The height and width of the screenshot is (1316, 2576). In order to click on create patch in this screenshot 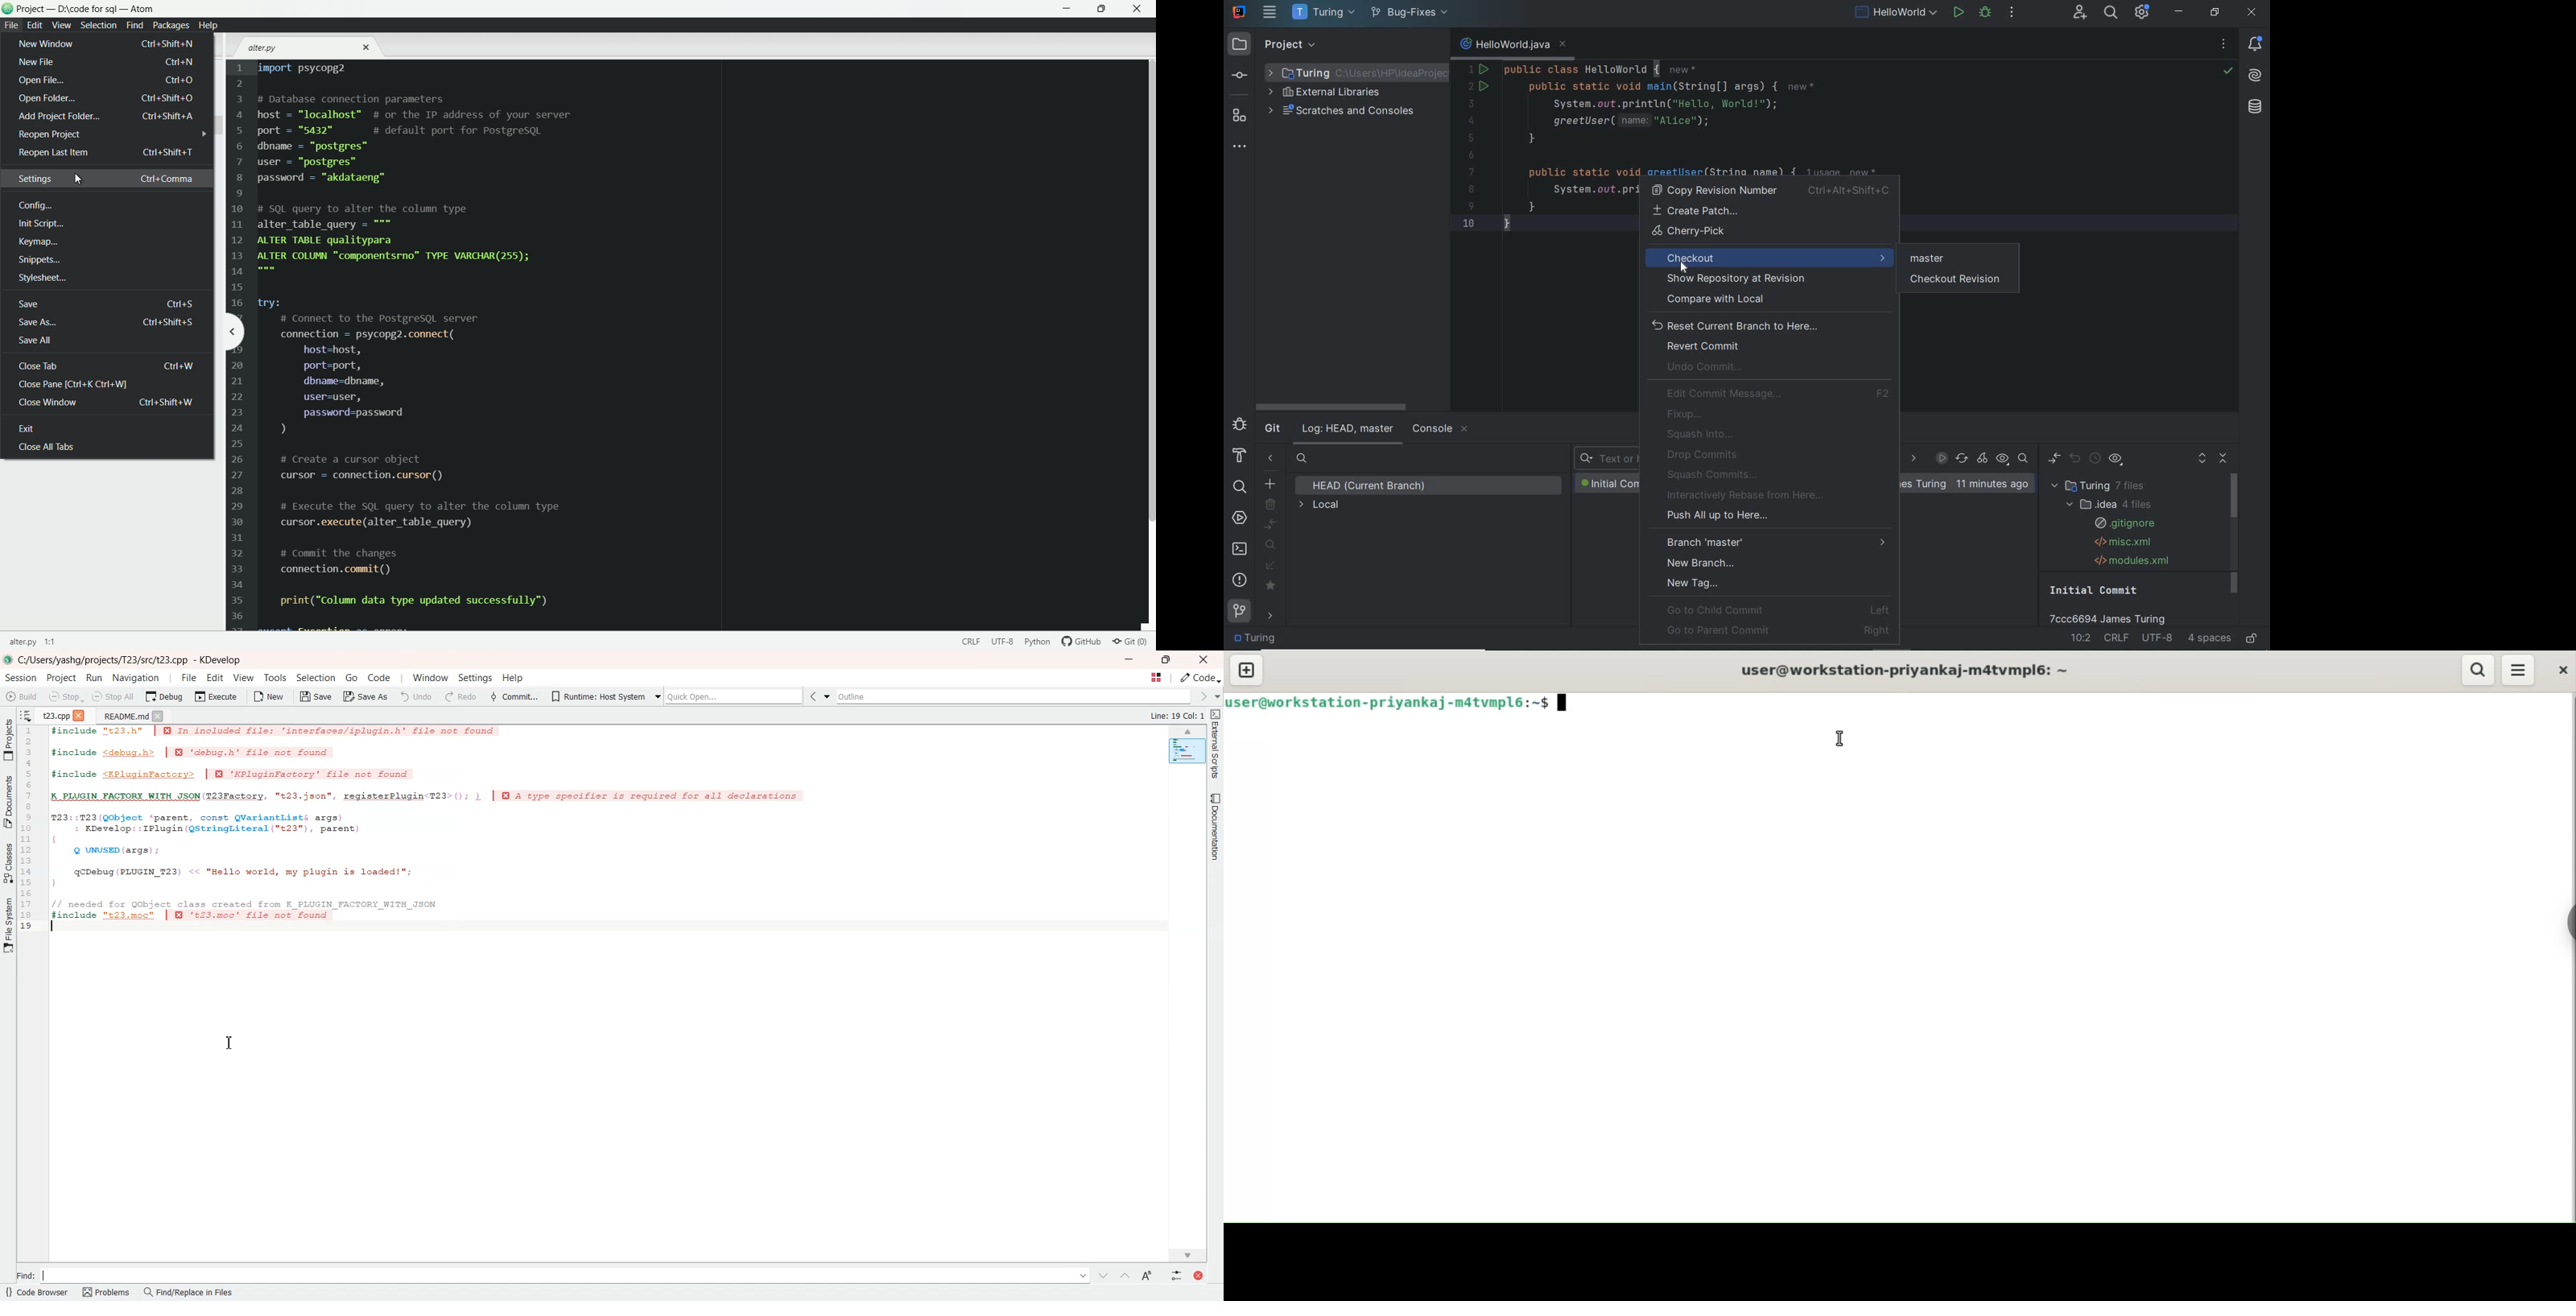, I will do `click(1768, 211)`.